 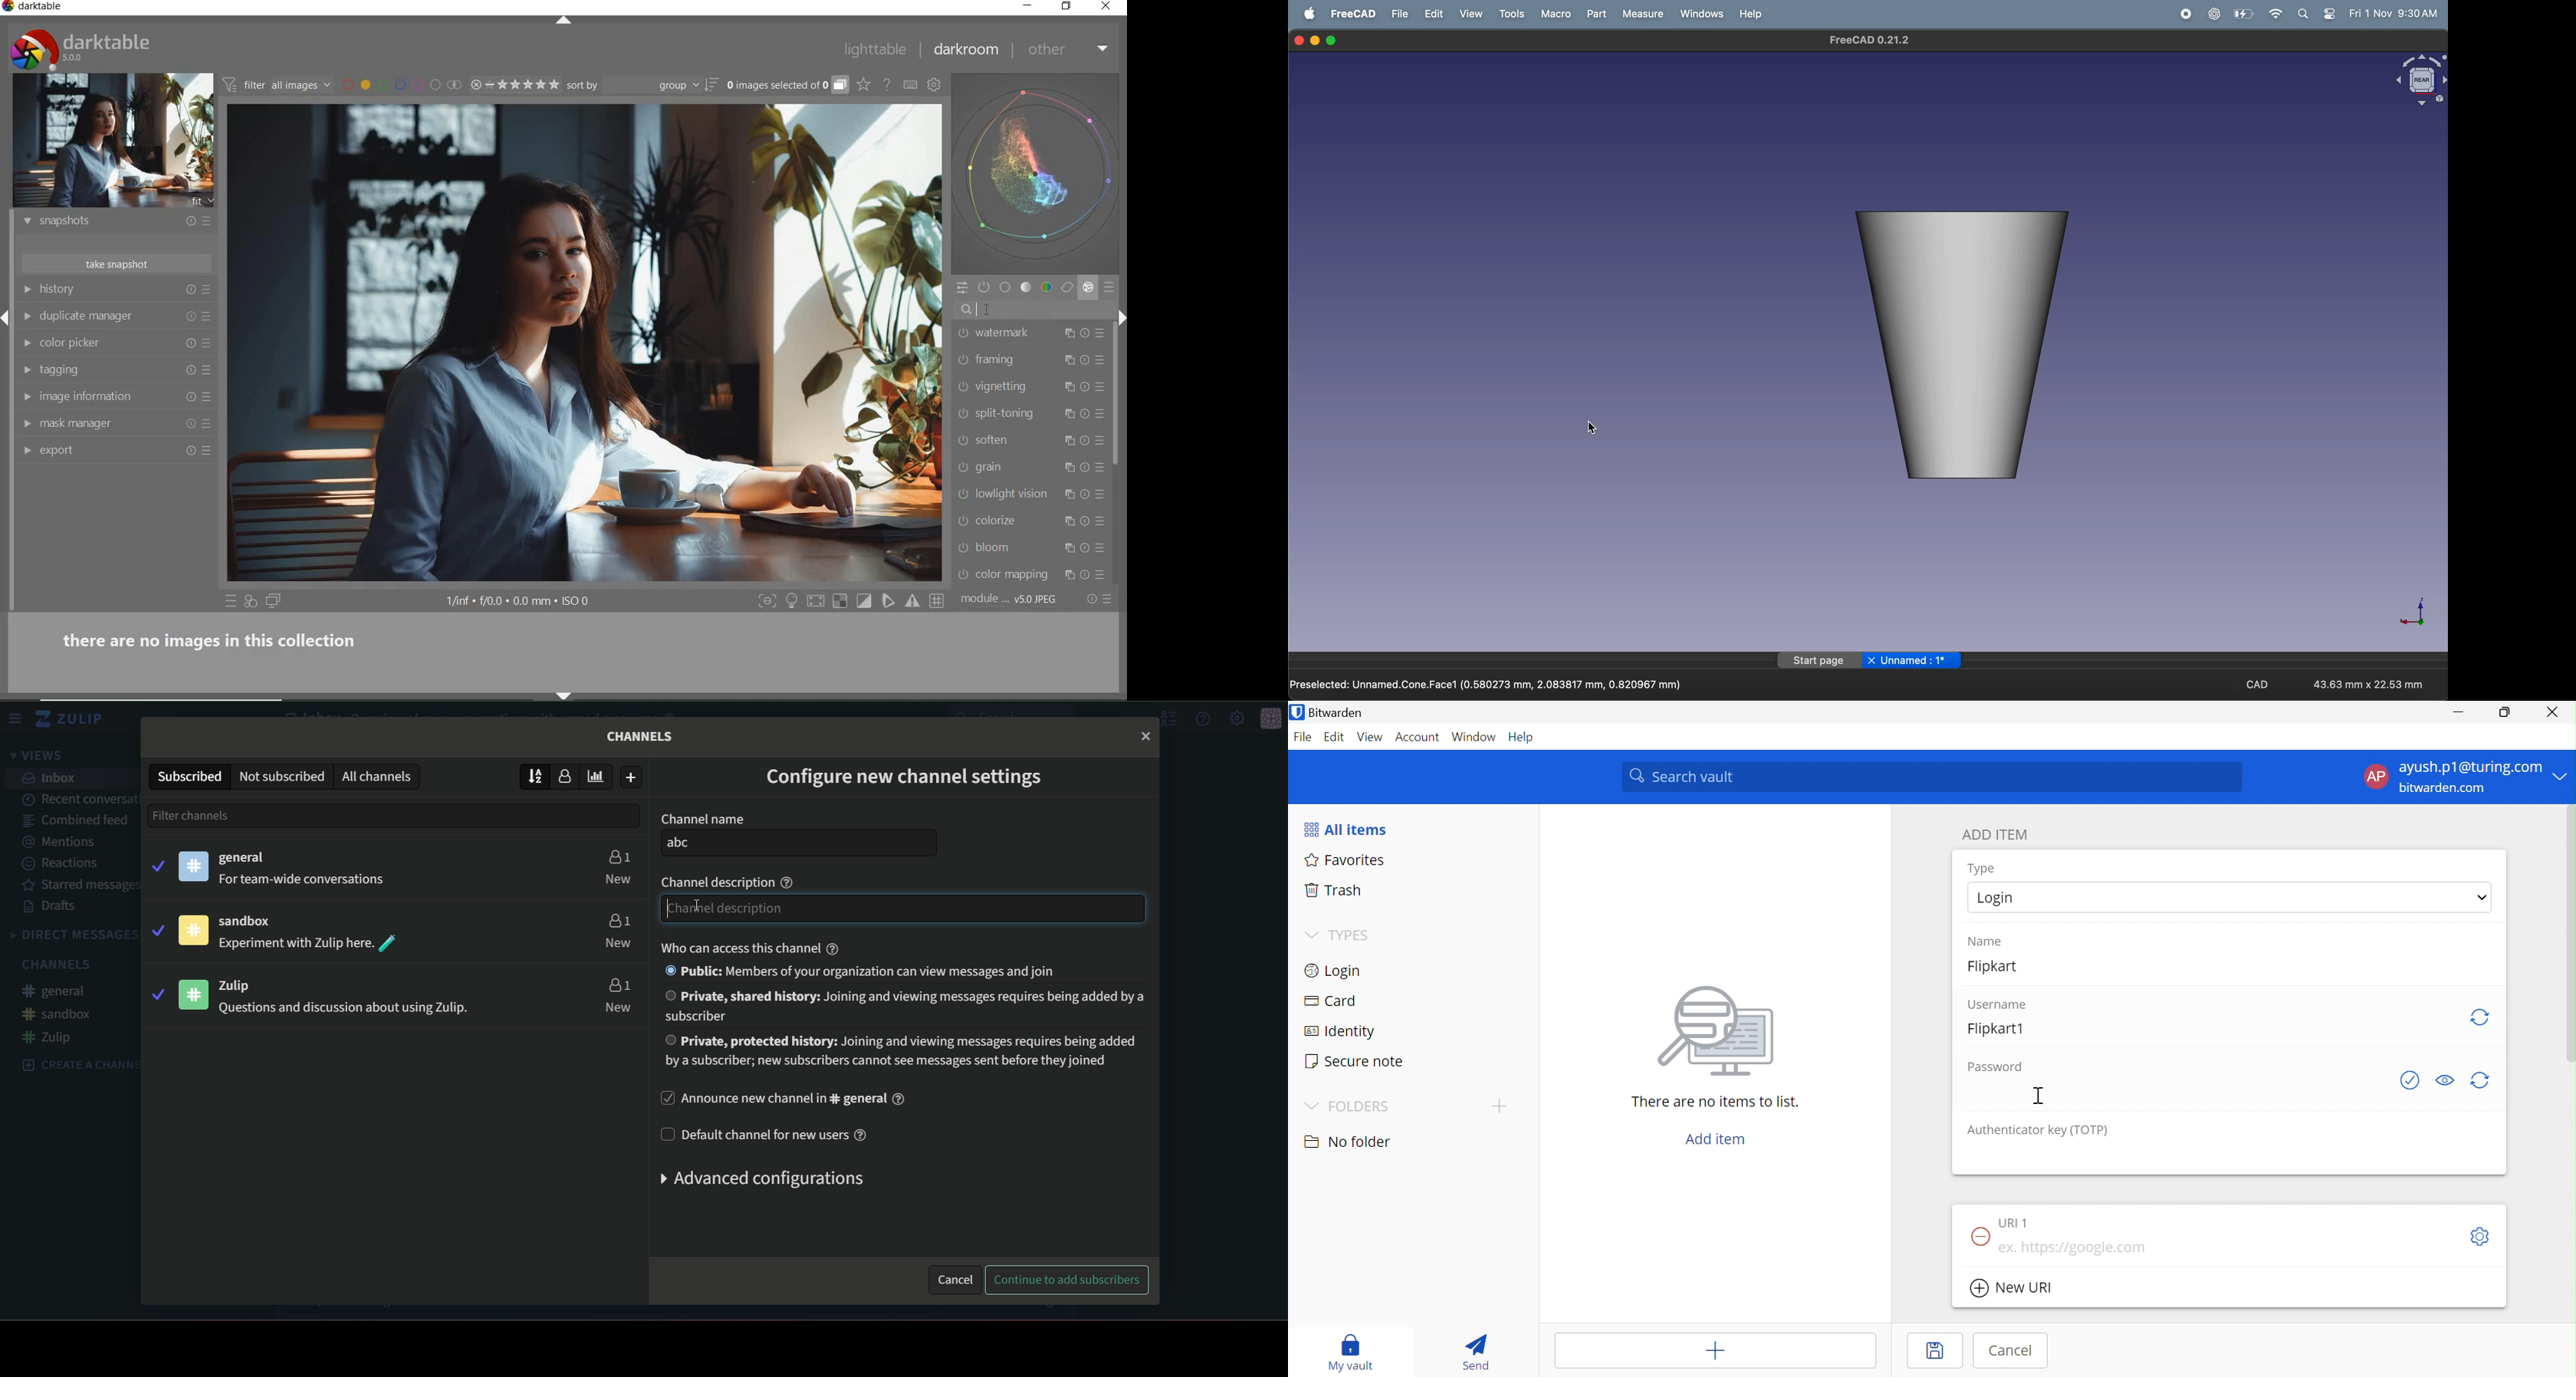 I want to click on reset, so click(x=1087, y=493).